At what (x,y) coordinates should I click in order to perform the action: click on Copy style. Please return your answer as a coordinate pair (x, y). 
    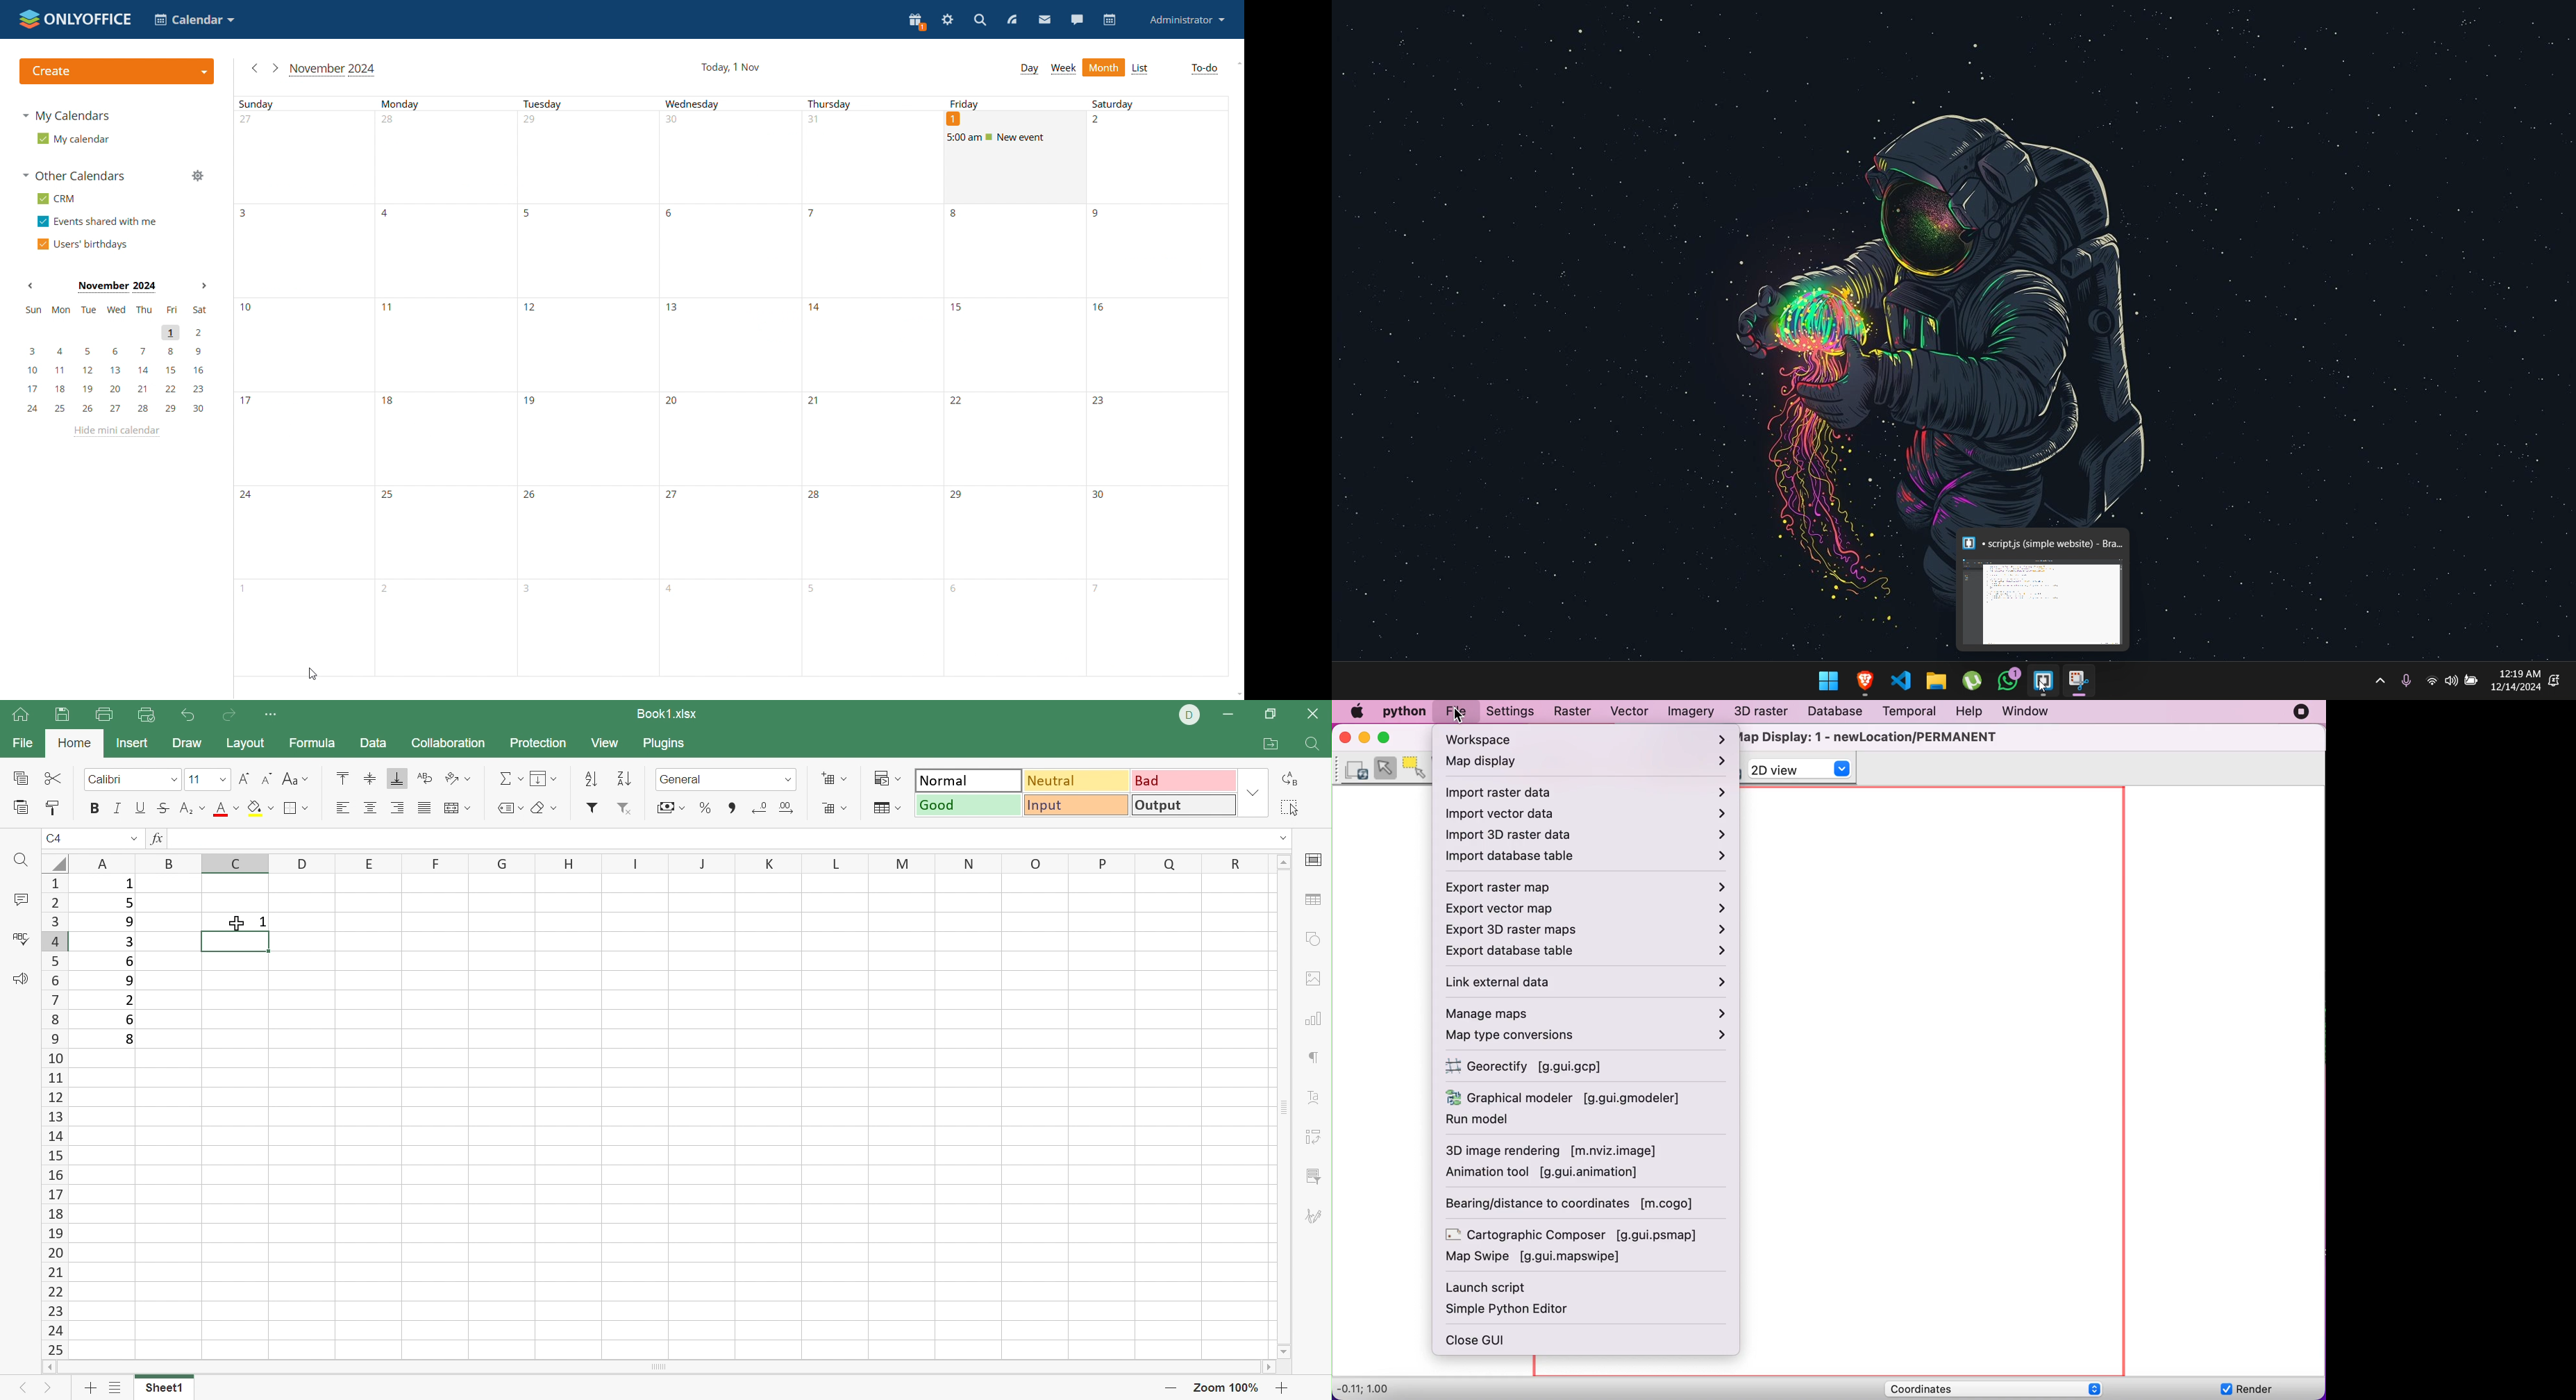
    Looking at the image, I should click on (53, 810).